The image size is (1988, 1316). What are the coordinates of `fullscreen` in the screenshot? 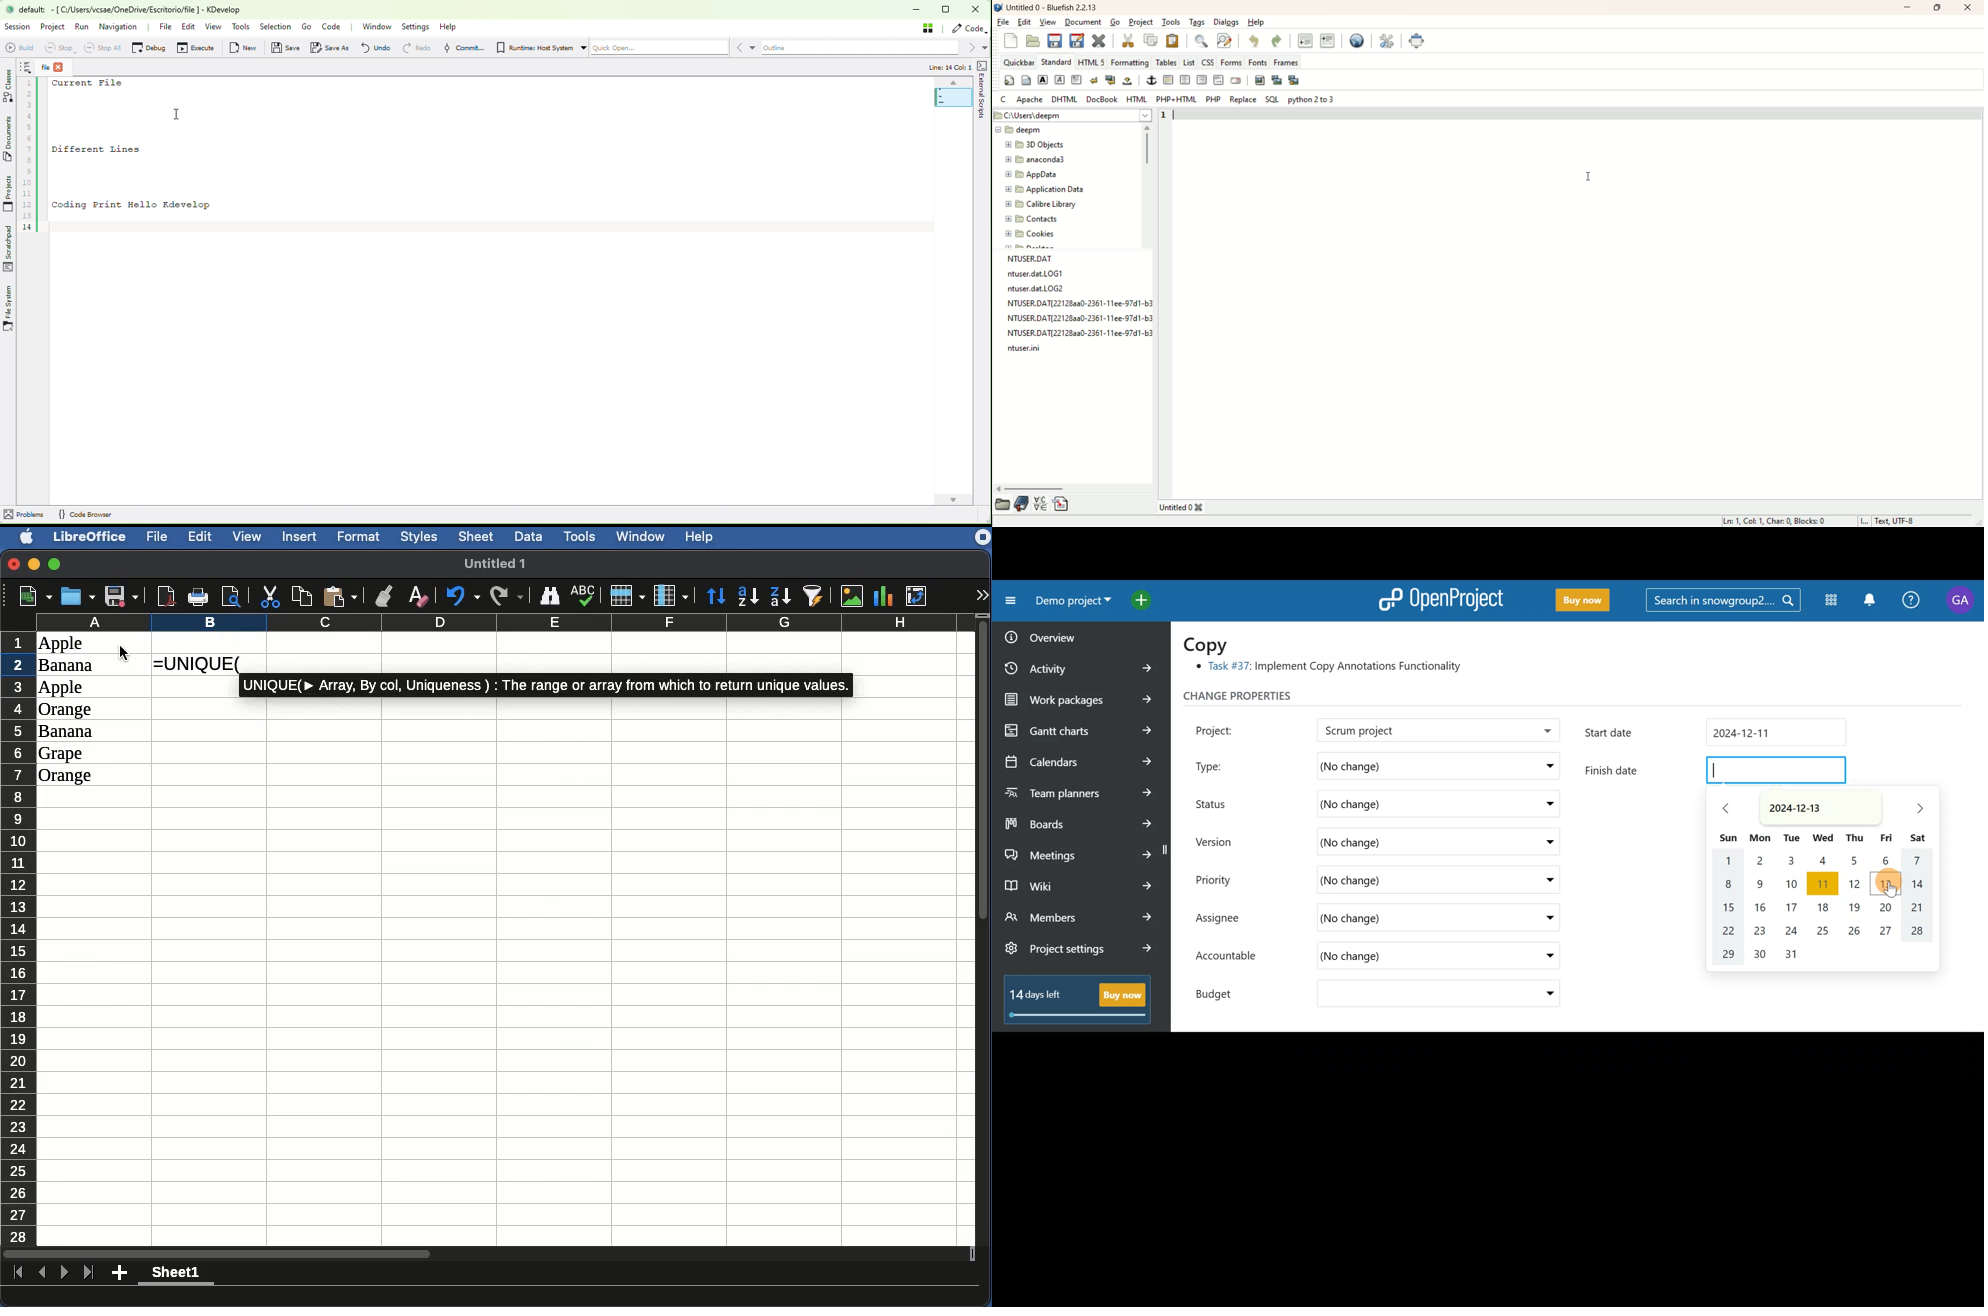 It's located at (1419, 40).